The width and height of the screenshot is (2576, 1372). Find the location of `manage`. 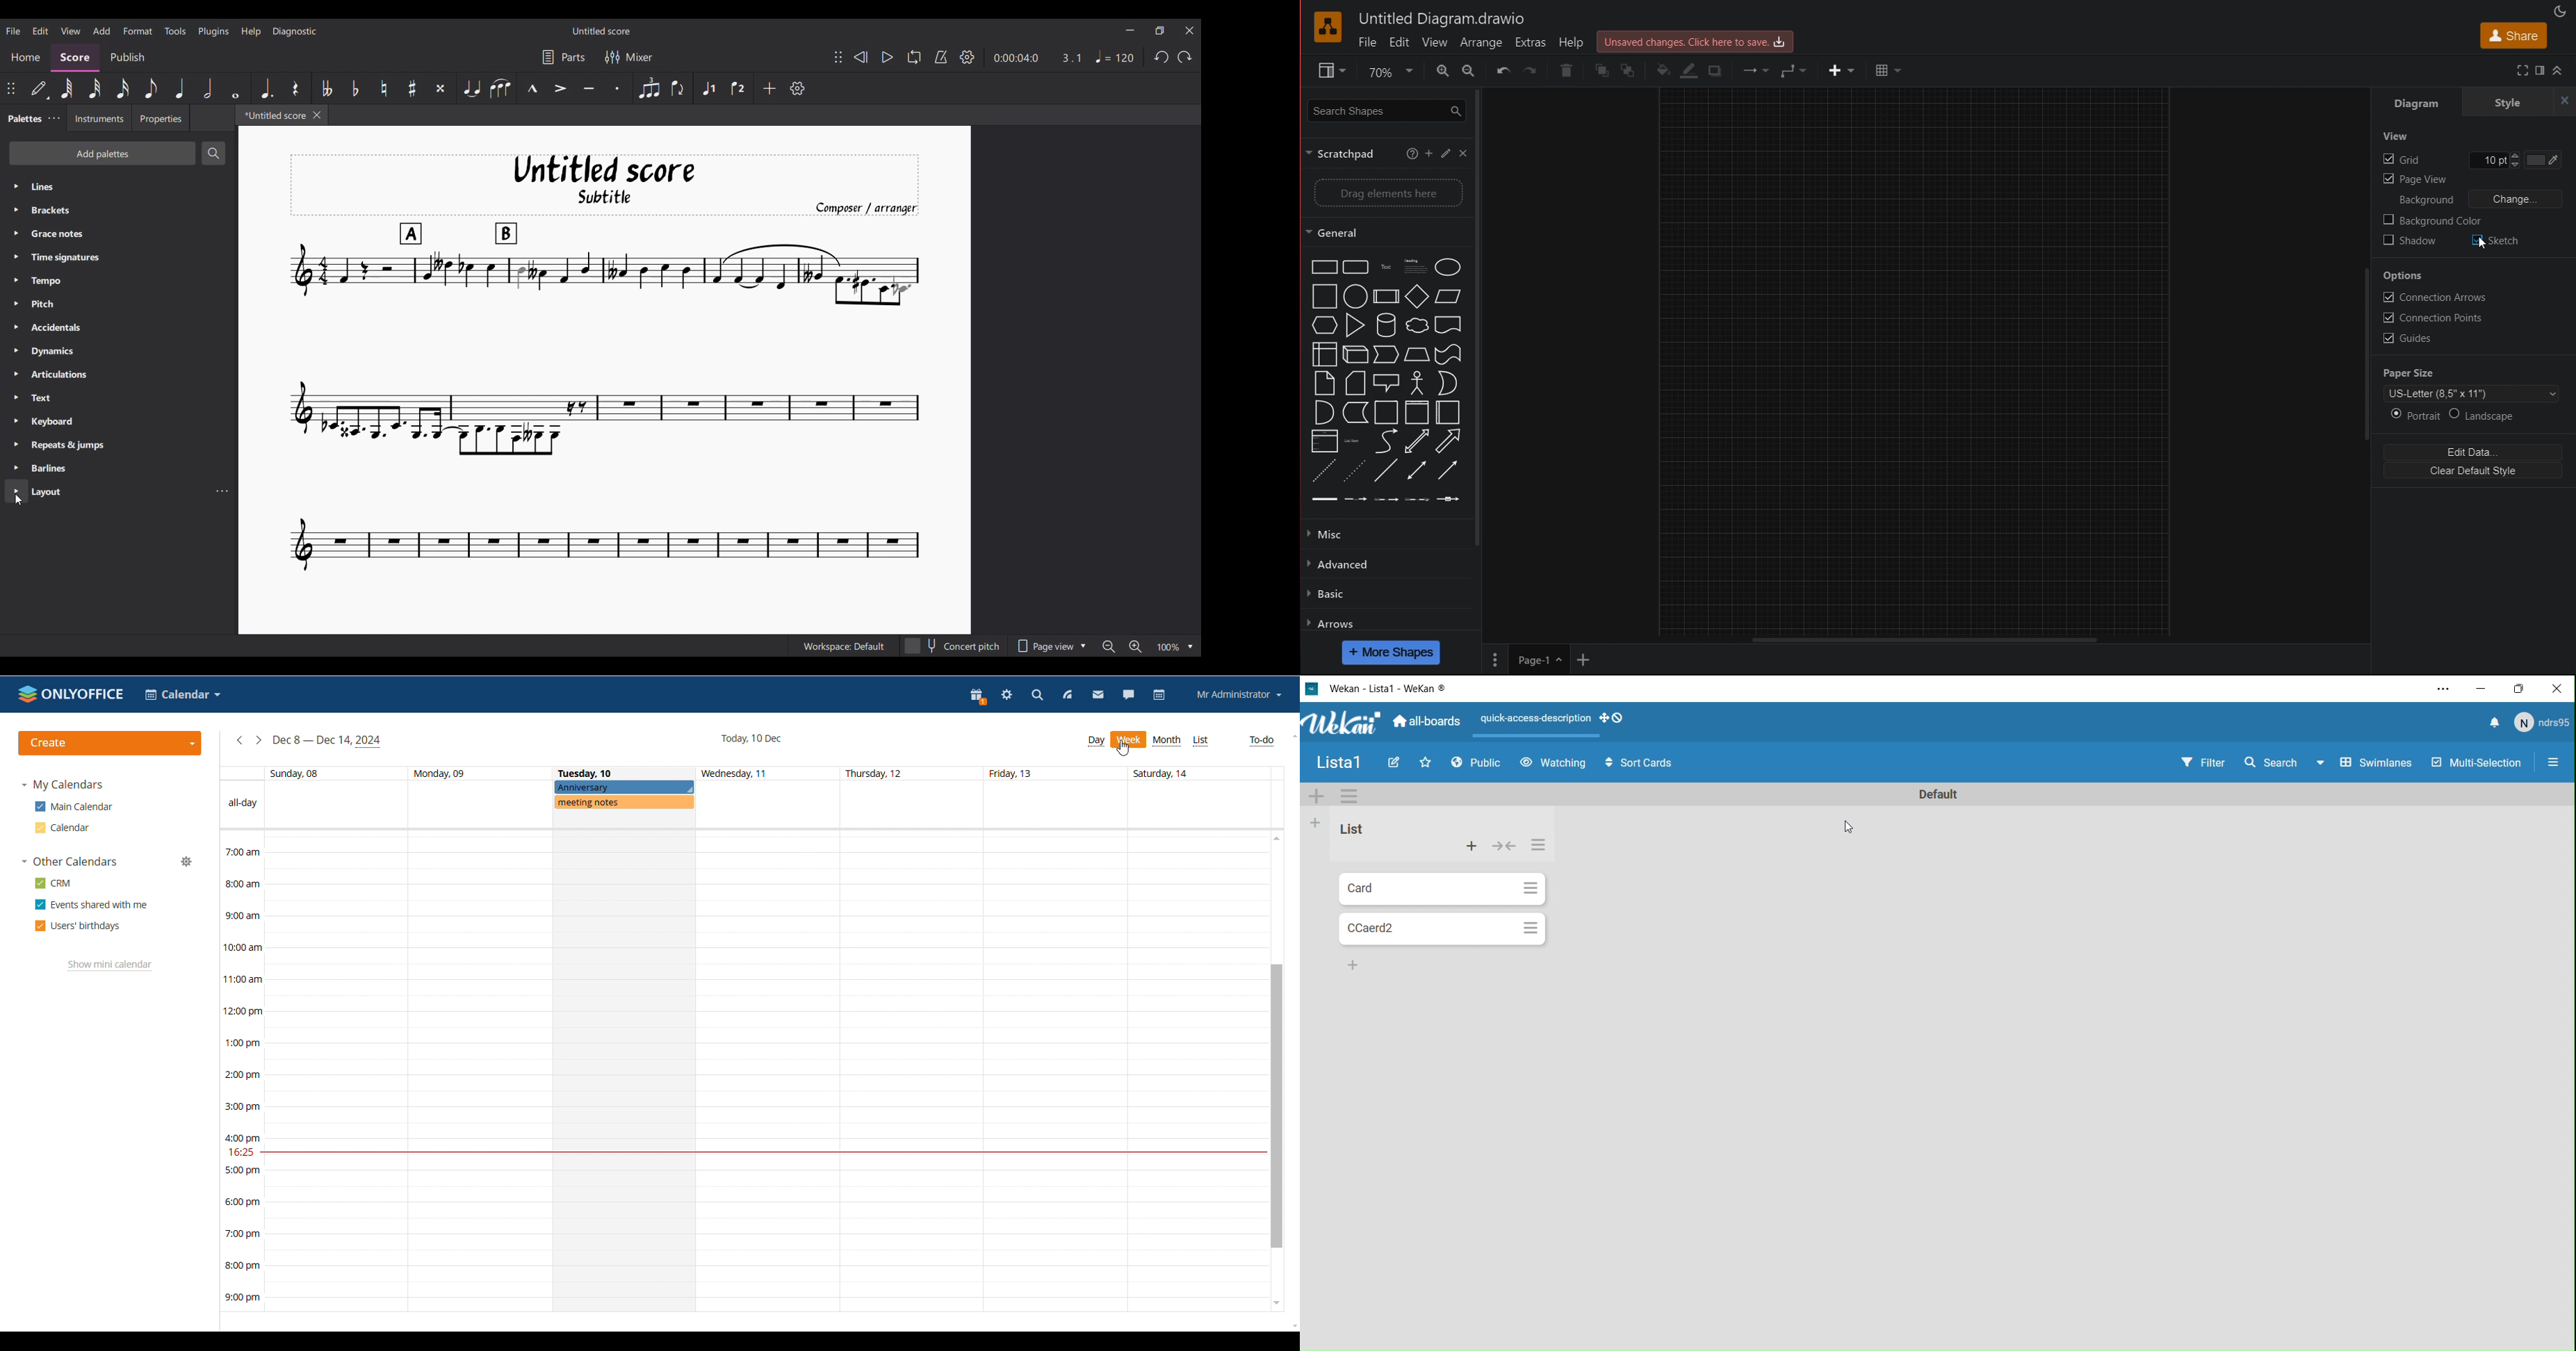

manage is located at coordinates (188, 862).